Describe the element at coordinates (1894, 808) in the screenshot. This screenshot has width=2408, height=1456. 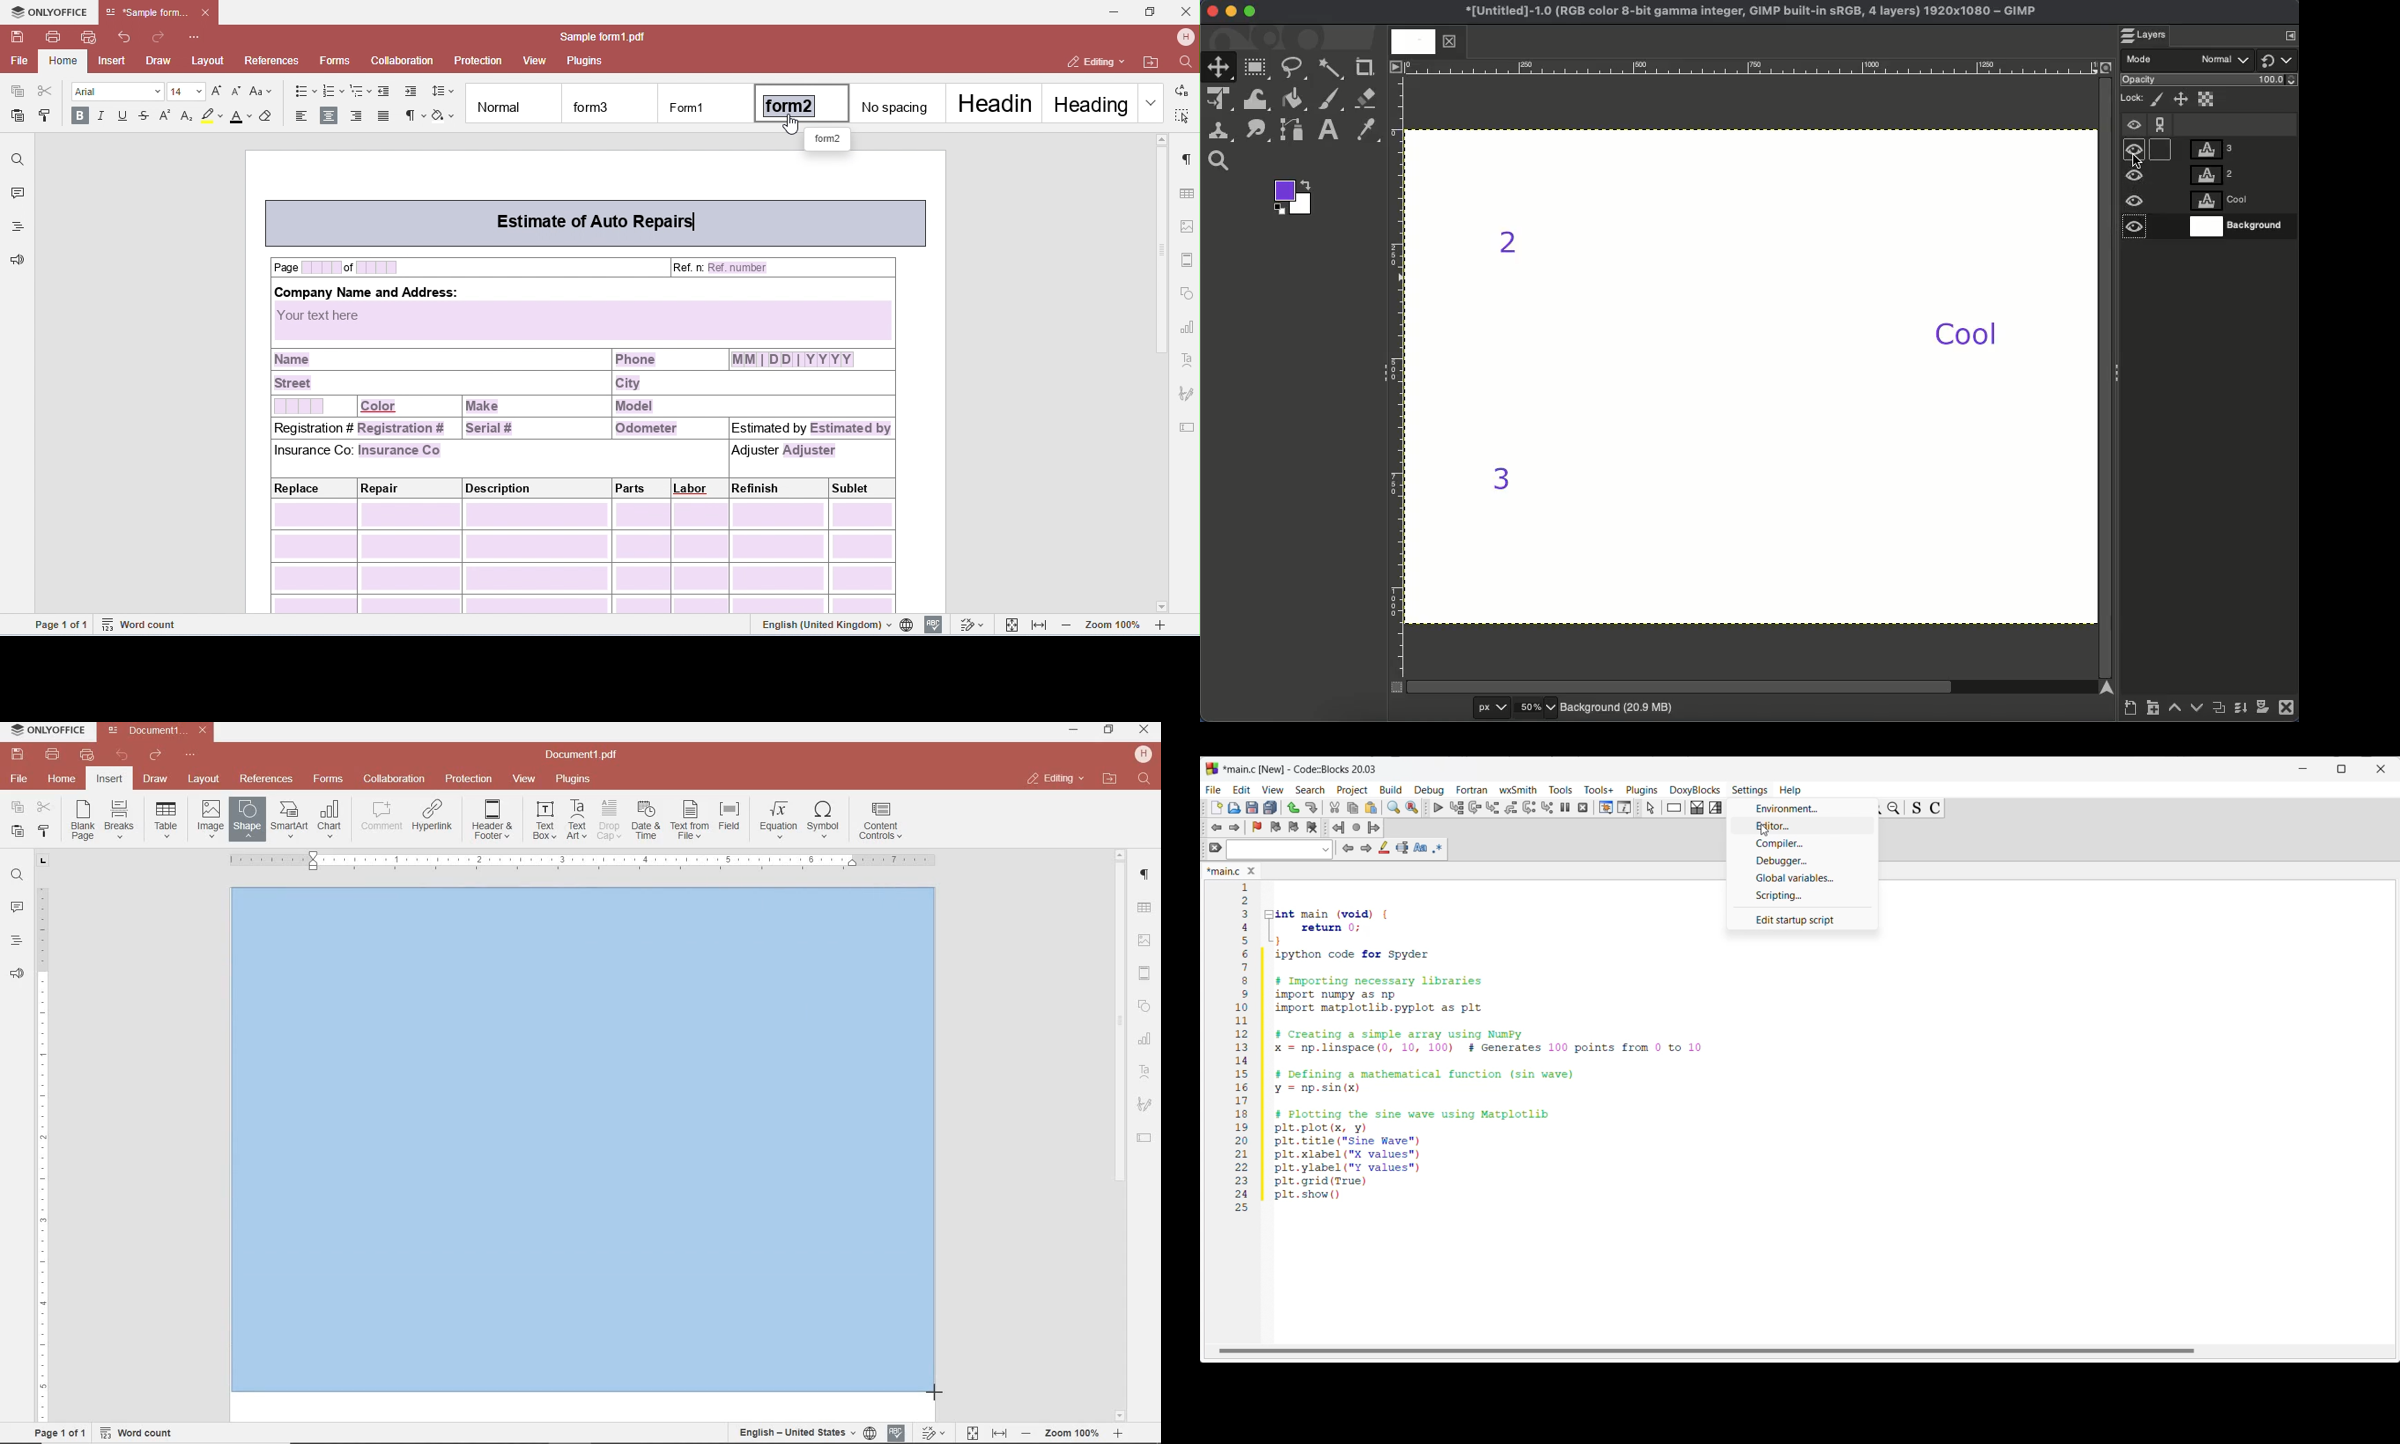
I see `Zoom out` at that location.